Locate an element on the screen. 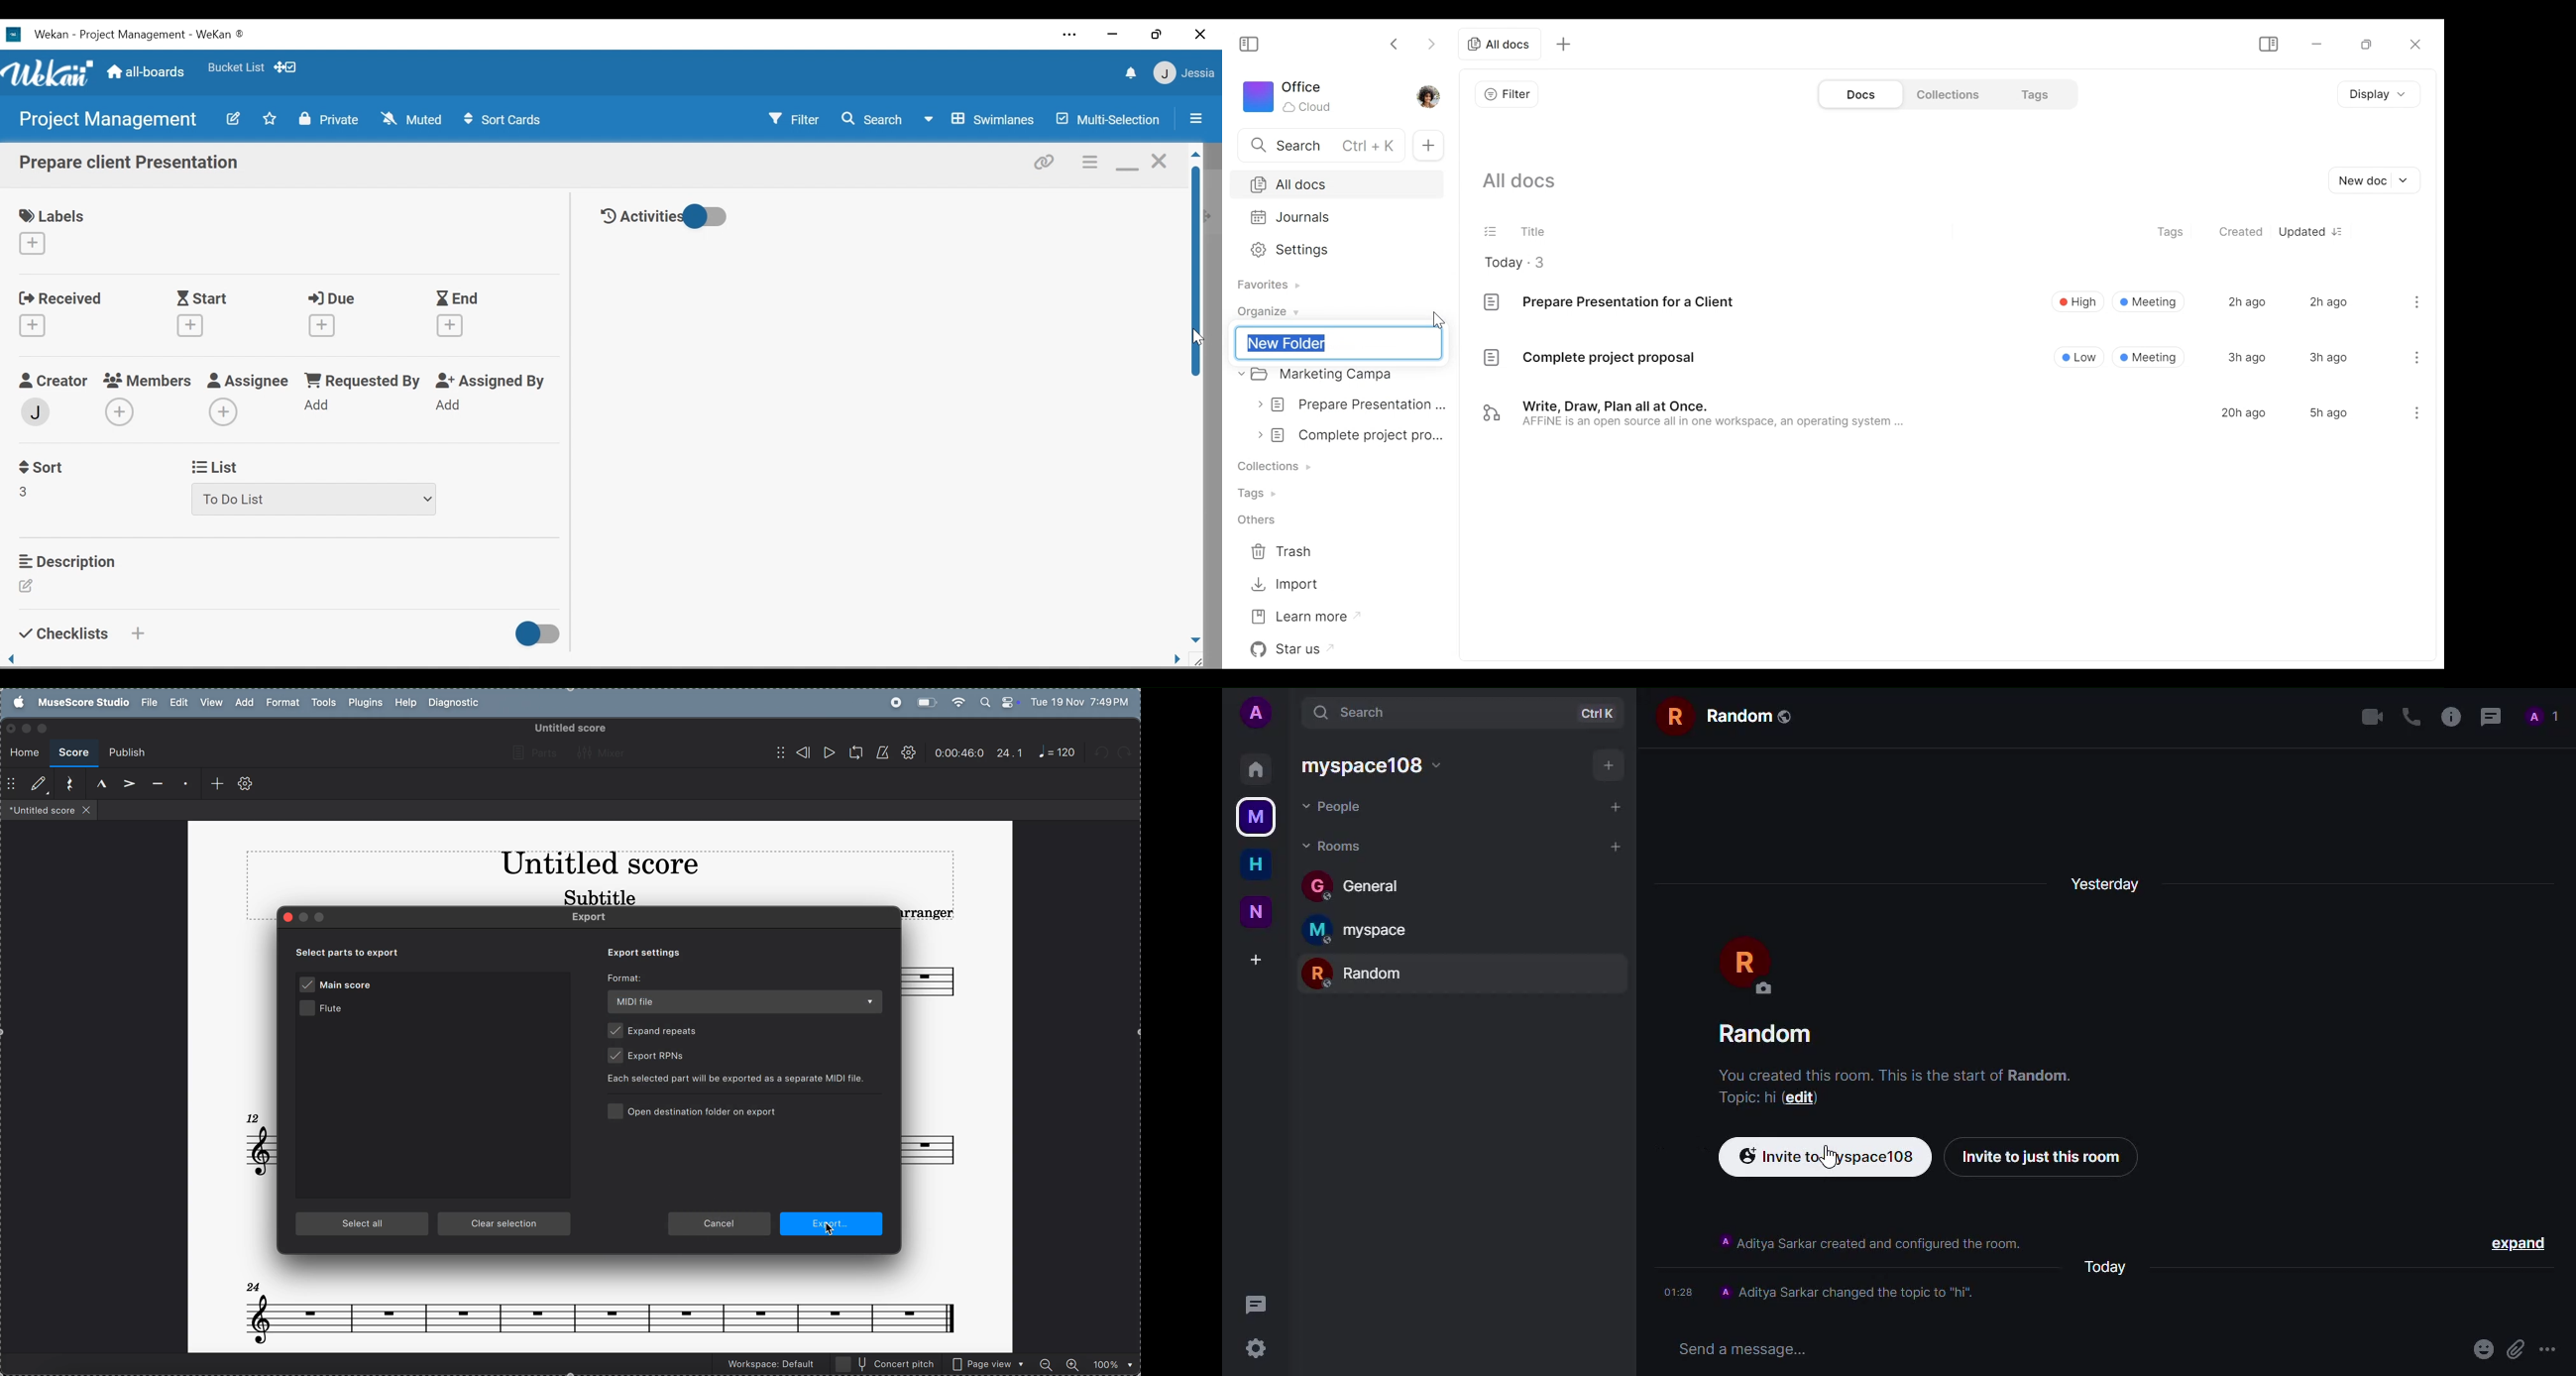 The image size is (2576, 1400). add is located at coordinates (212, 784).